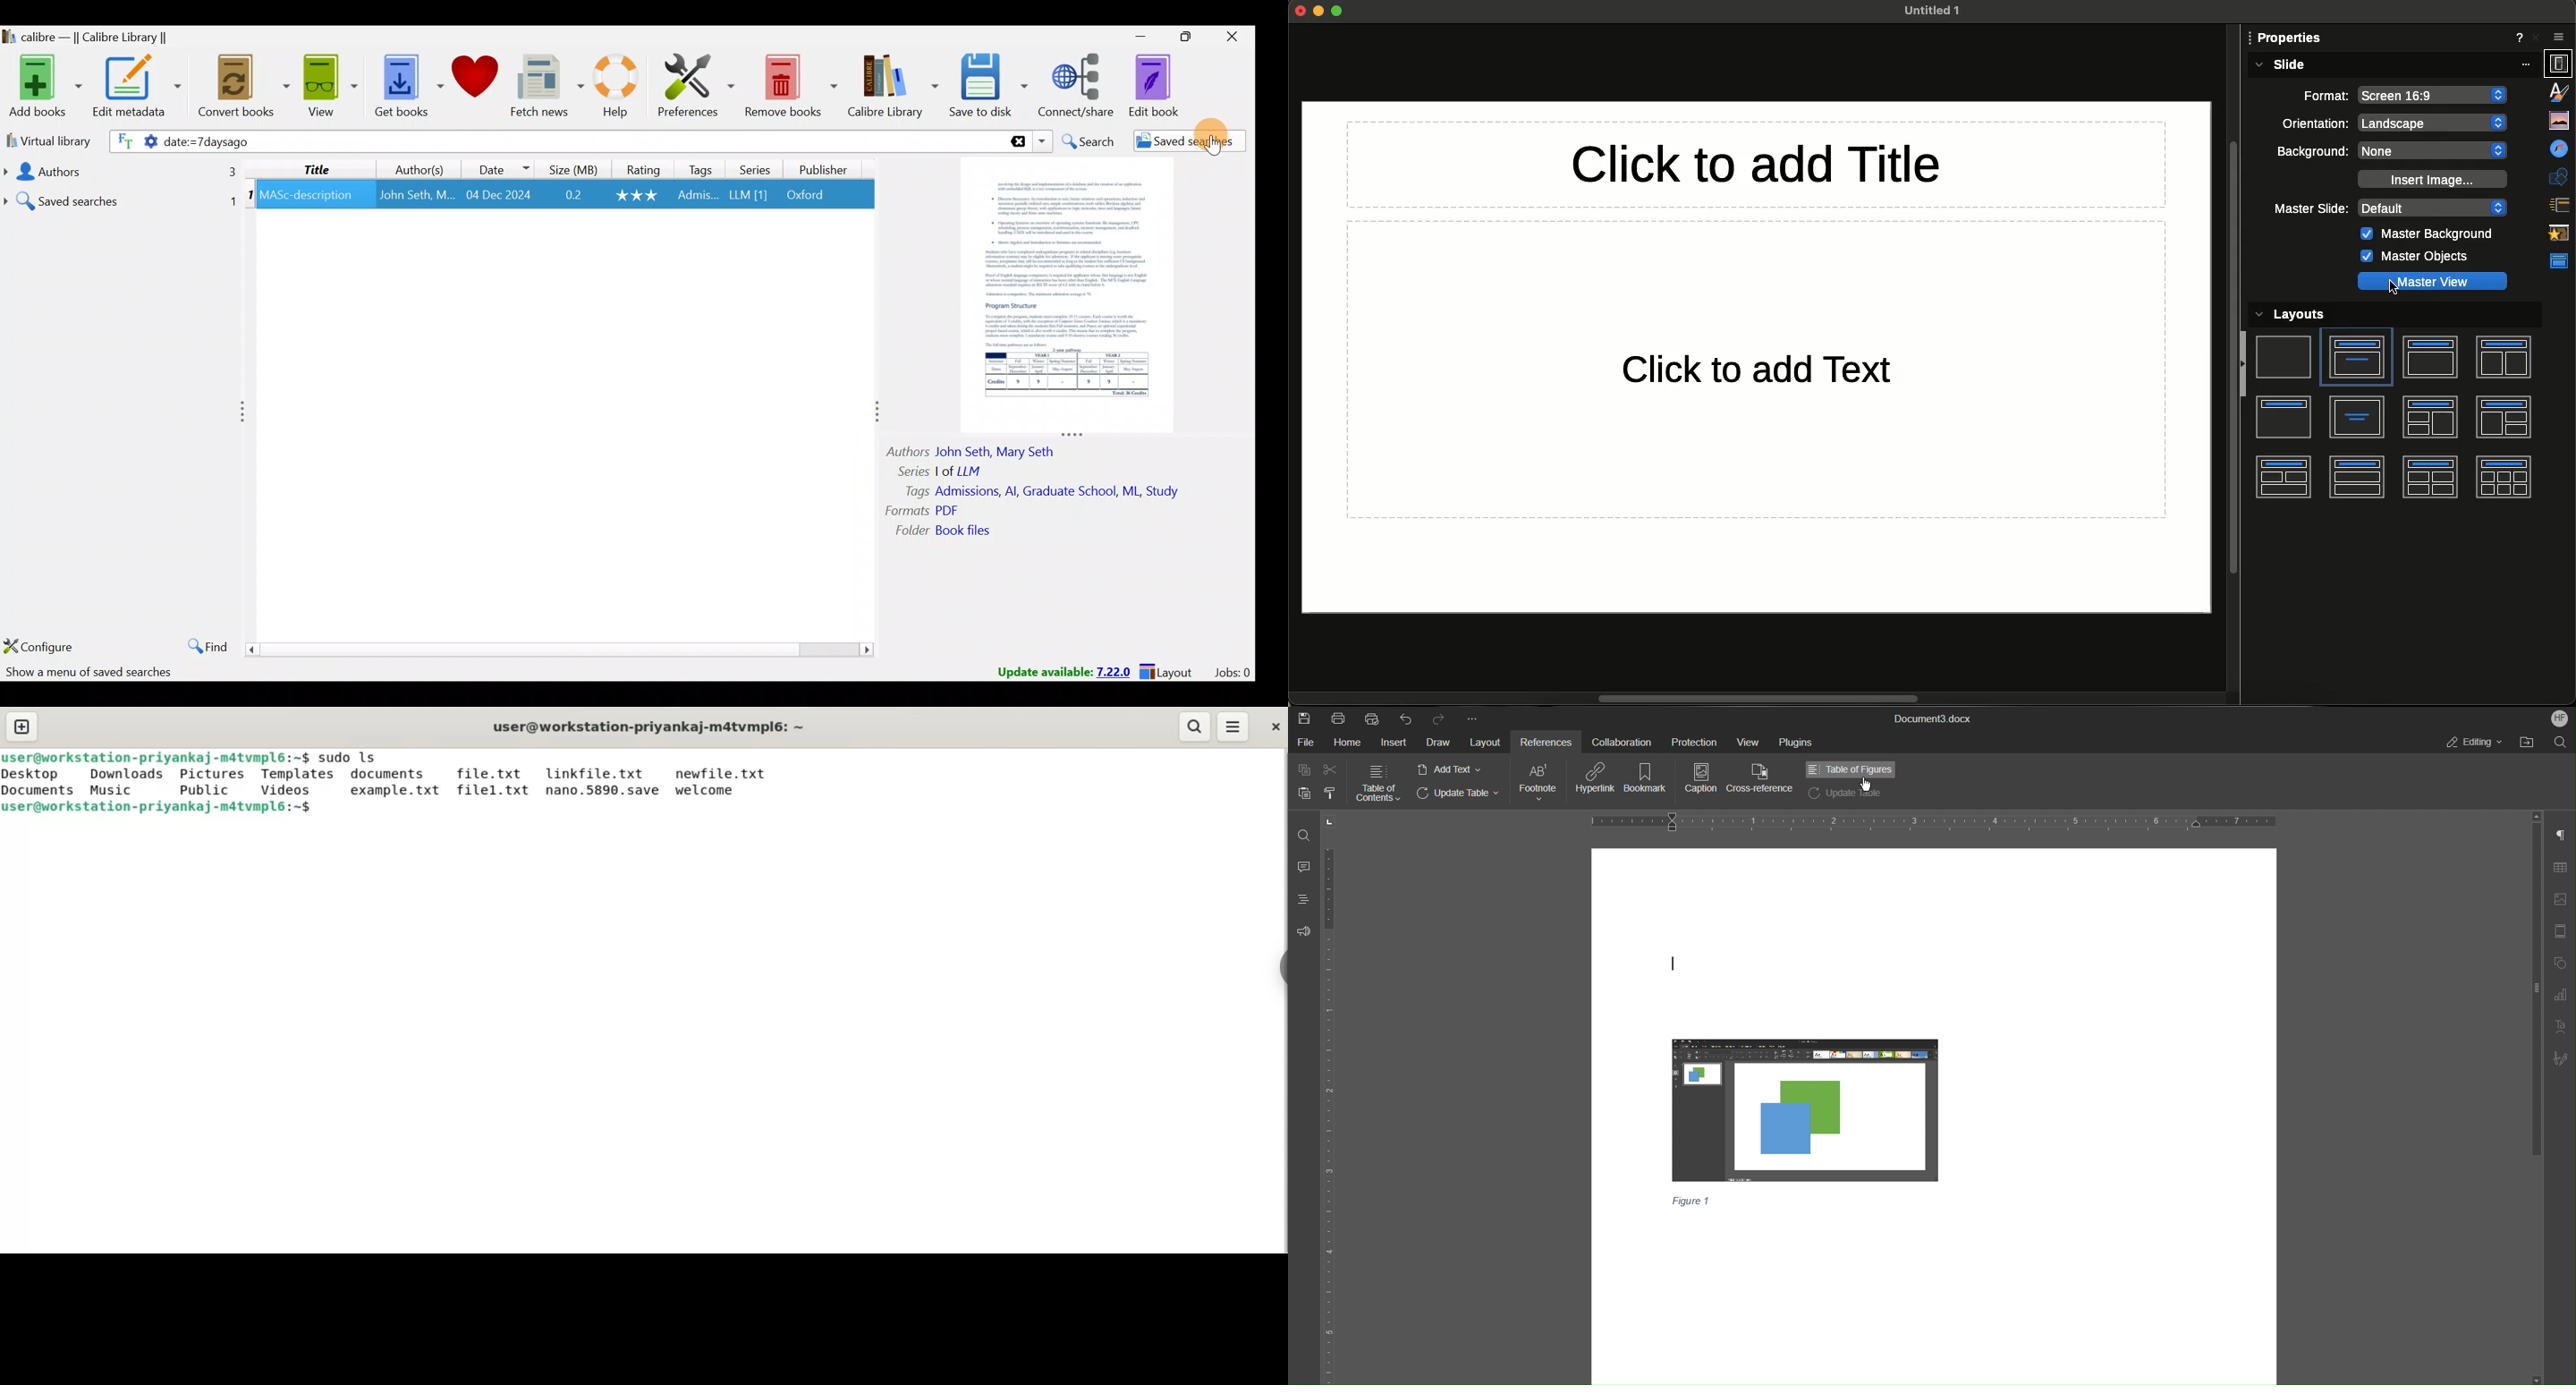 The image size is (2576, 1400). I want to click on Table Settings, so click(2561, 868).